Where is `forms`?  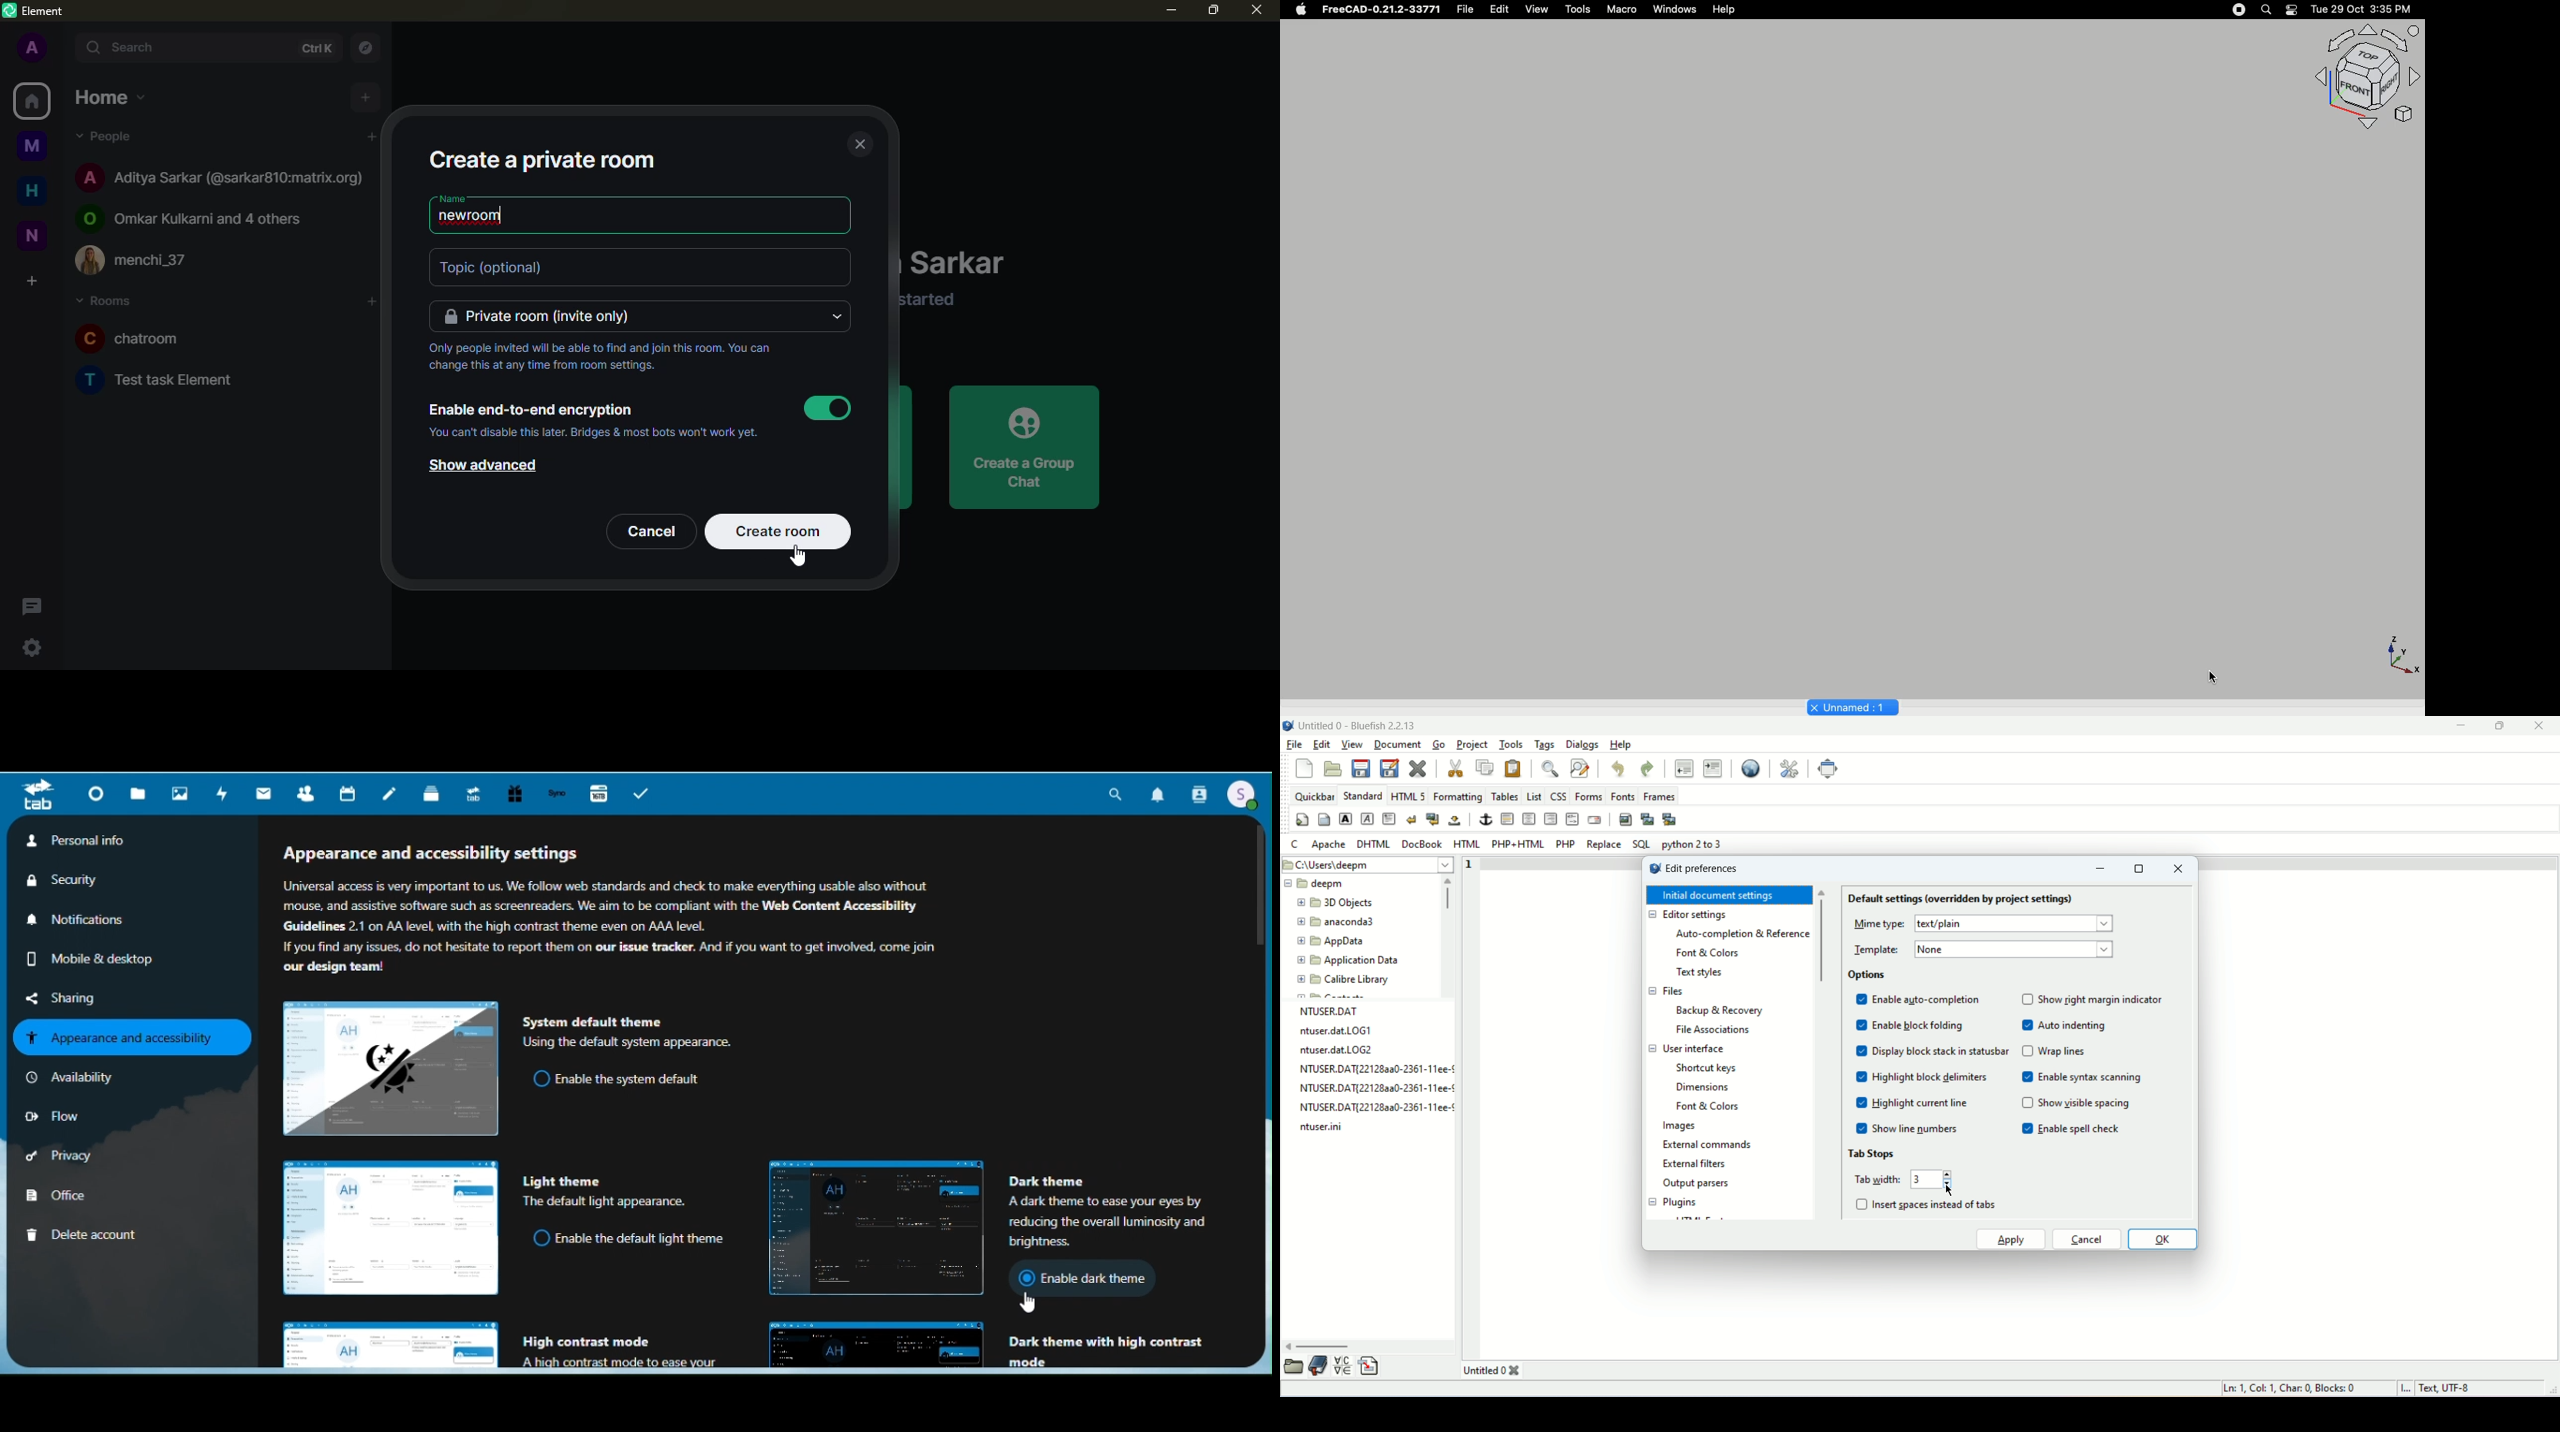
forms is located at coordinates (1588, 795).